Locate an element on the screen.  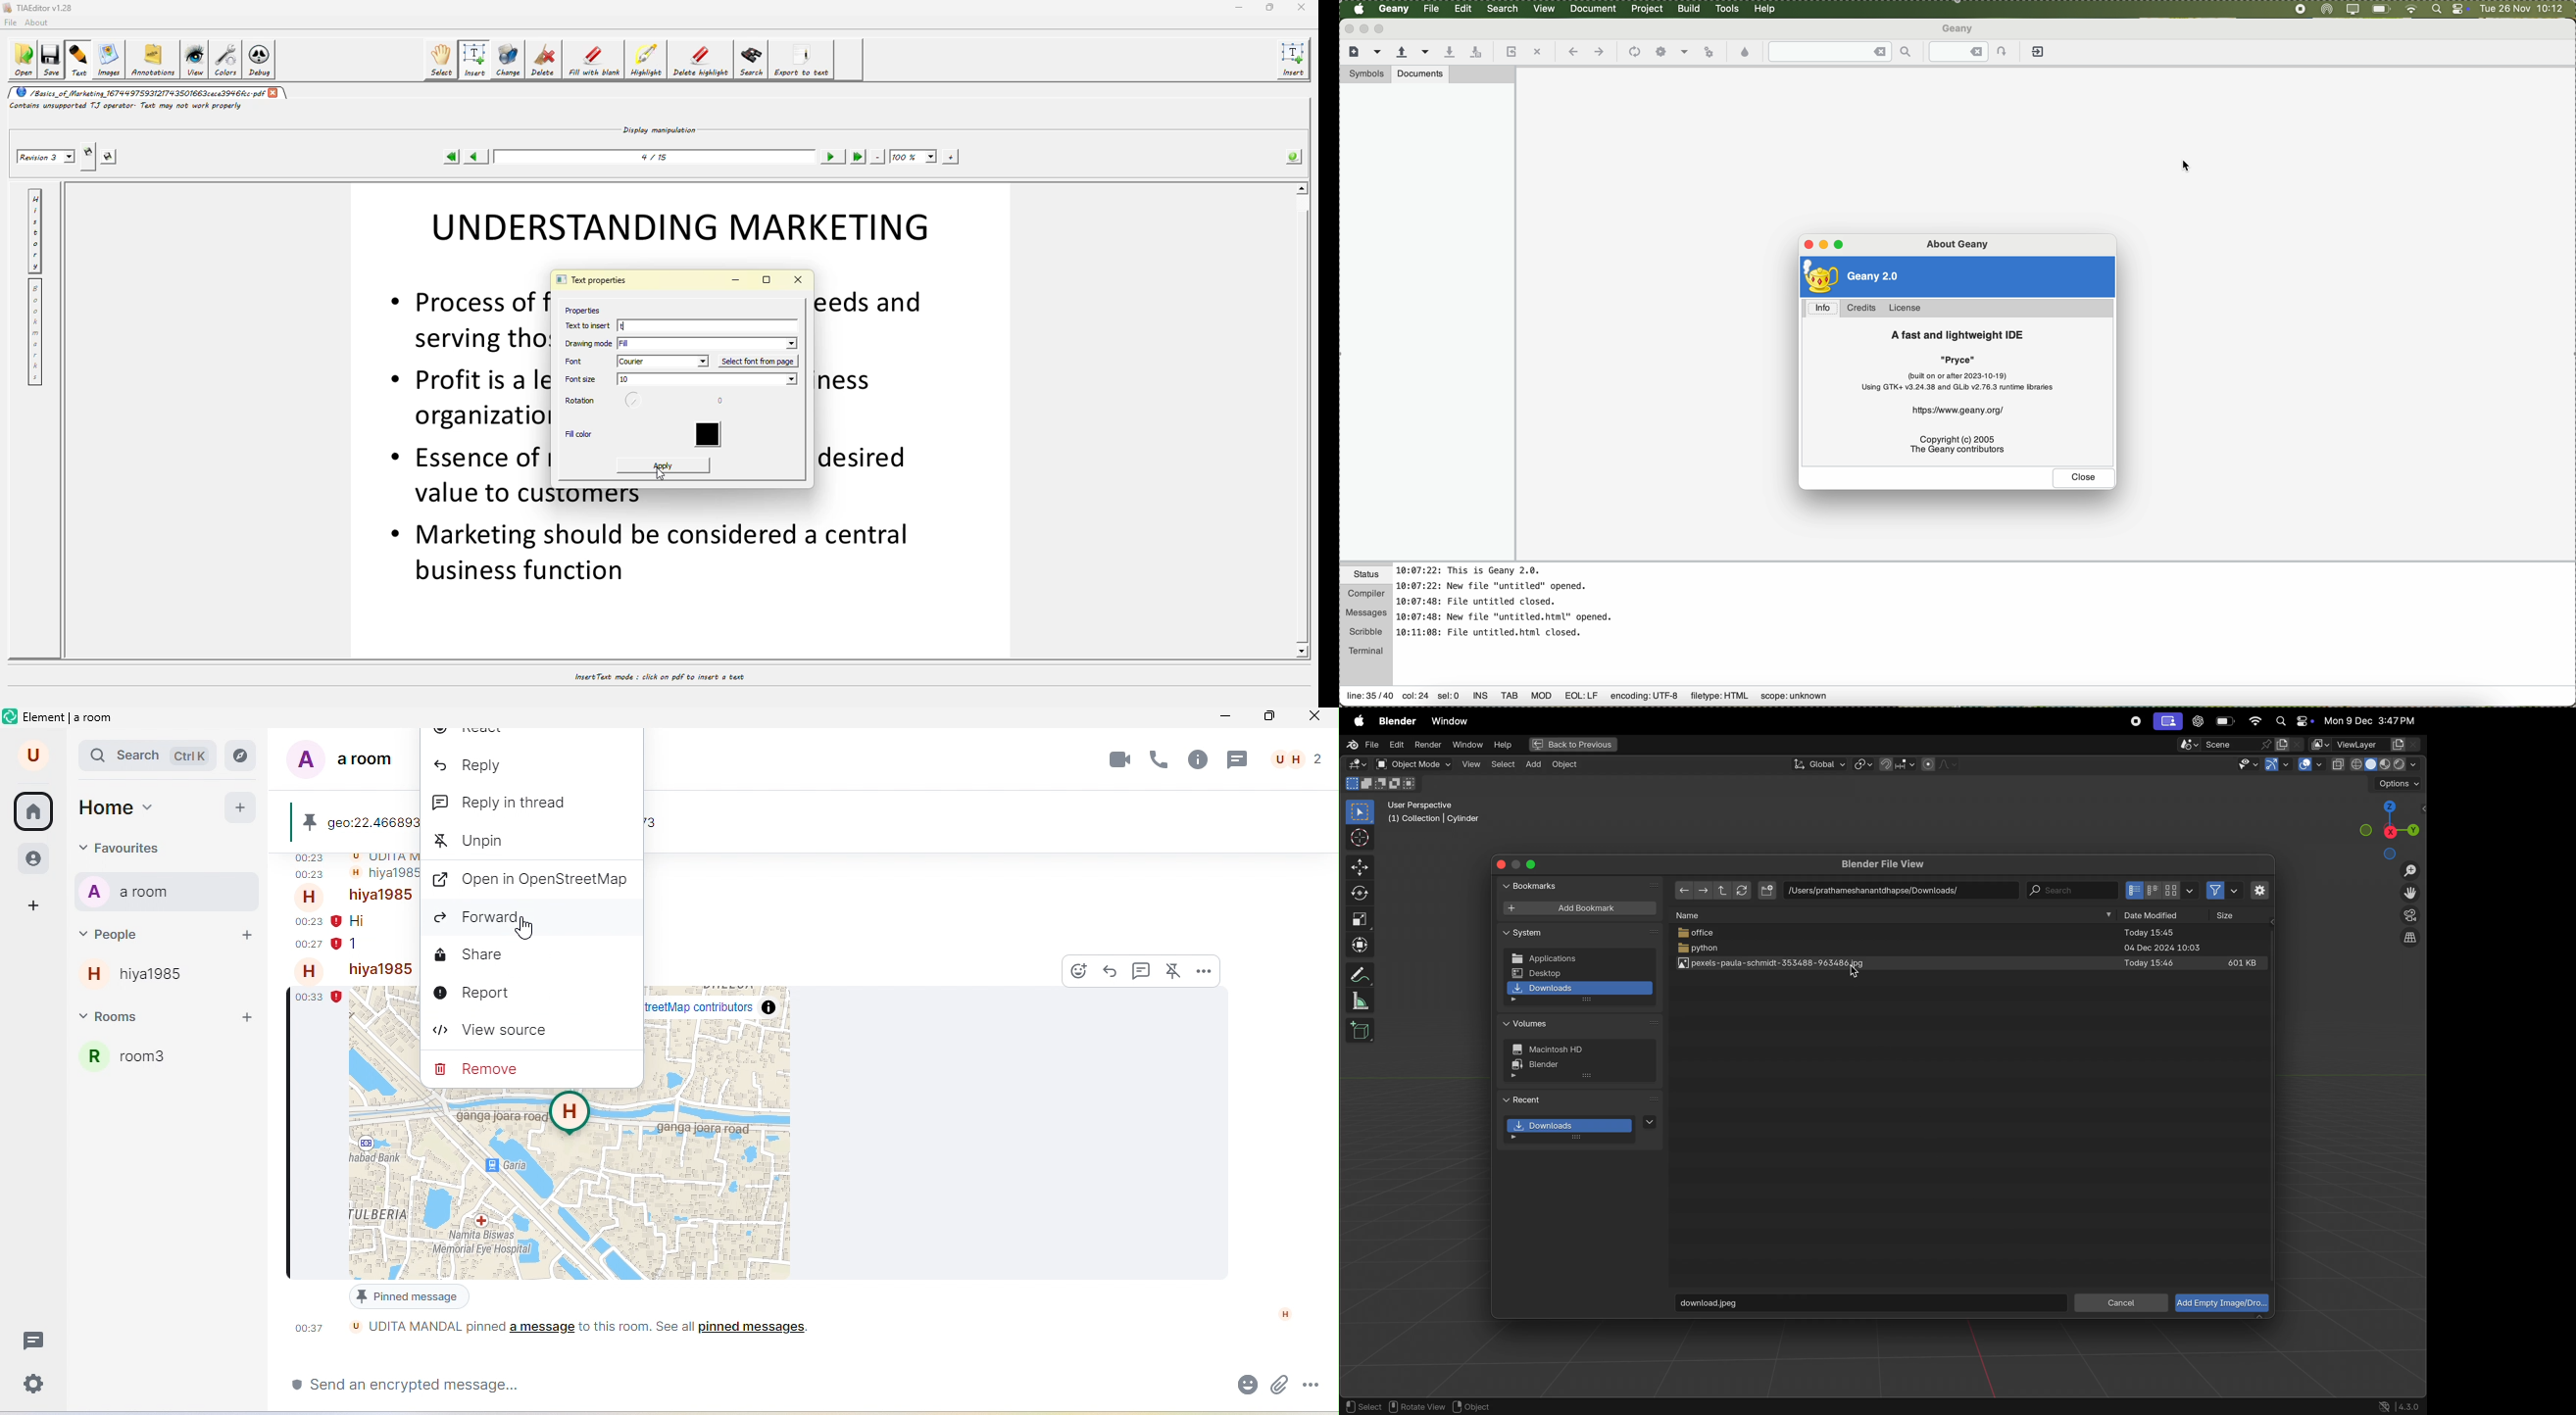
pined messege is located at coordinates (408, 1298).